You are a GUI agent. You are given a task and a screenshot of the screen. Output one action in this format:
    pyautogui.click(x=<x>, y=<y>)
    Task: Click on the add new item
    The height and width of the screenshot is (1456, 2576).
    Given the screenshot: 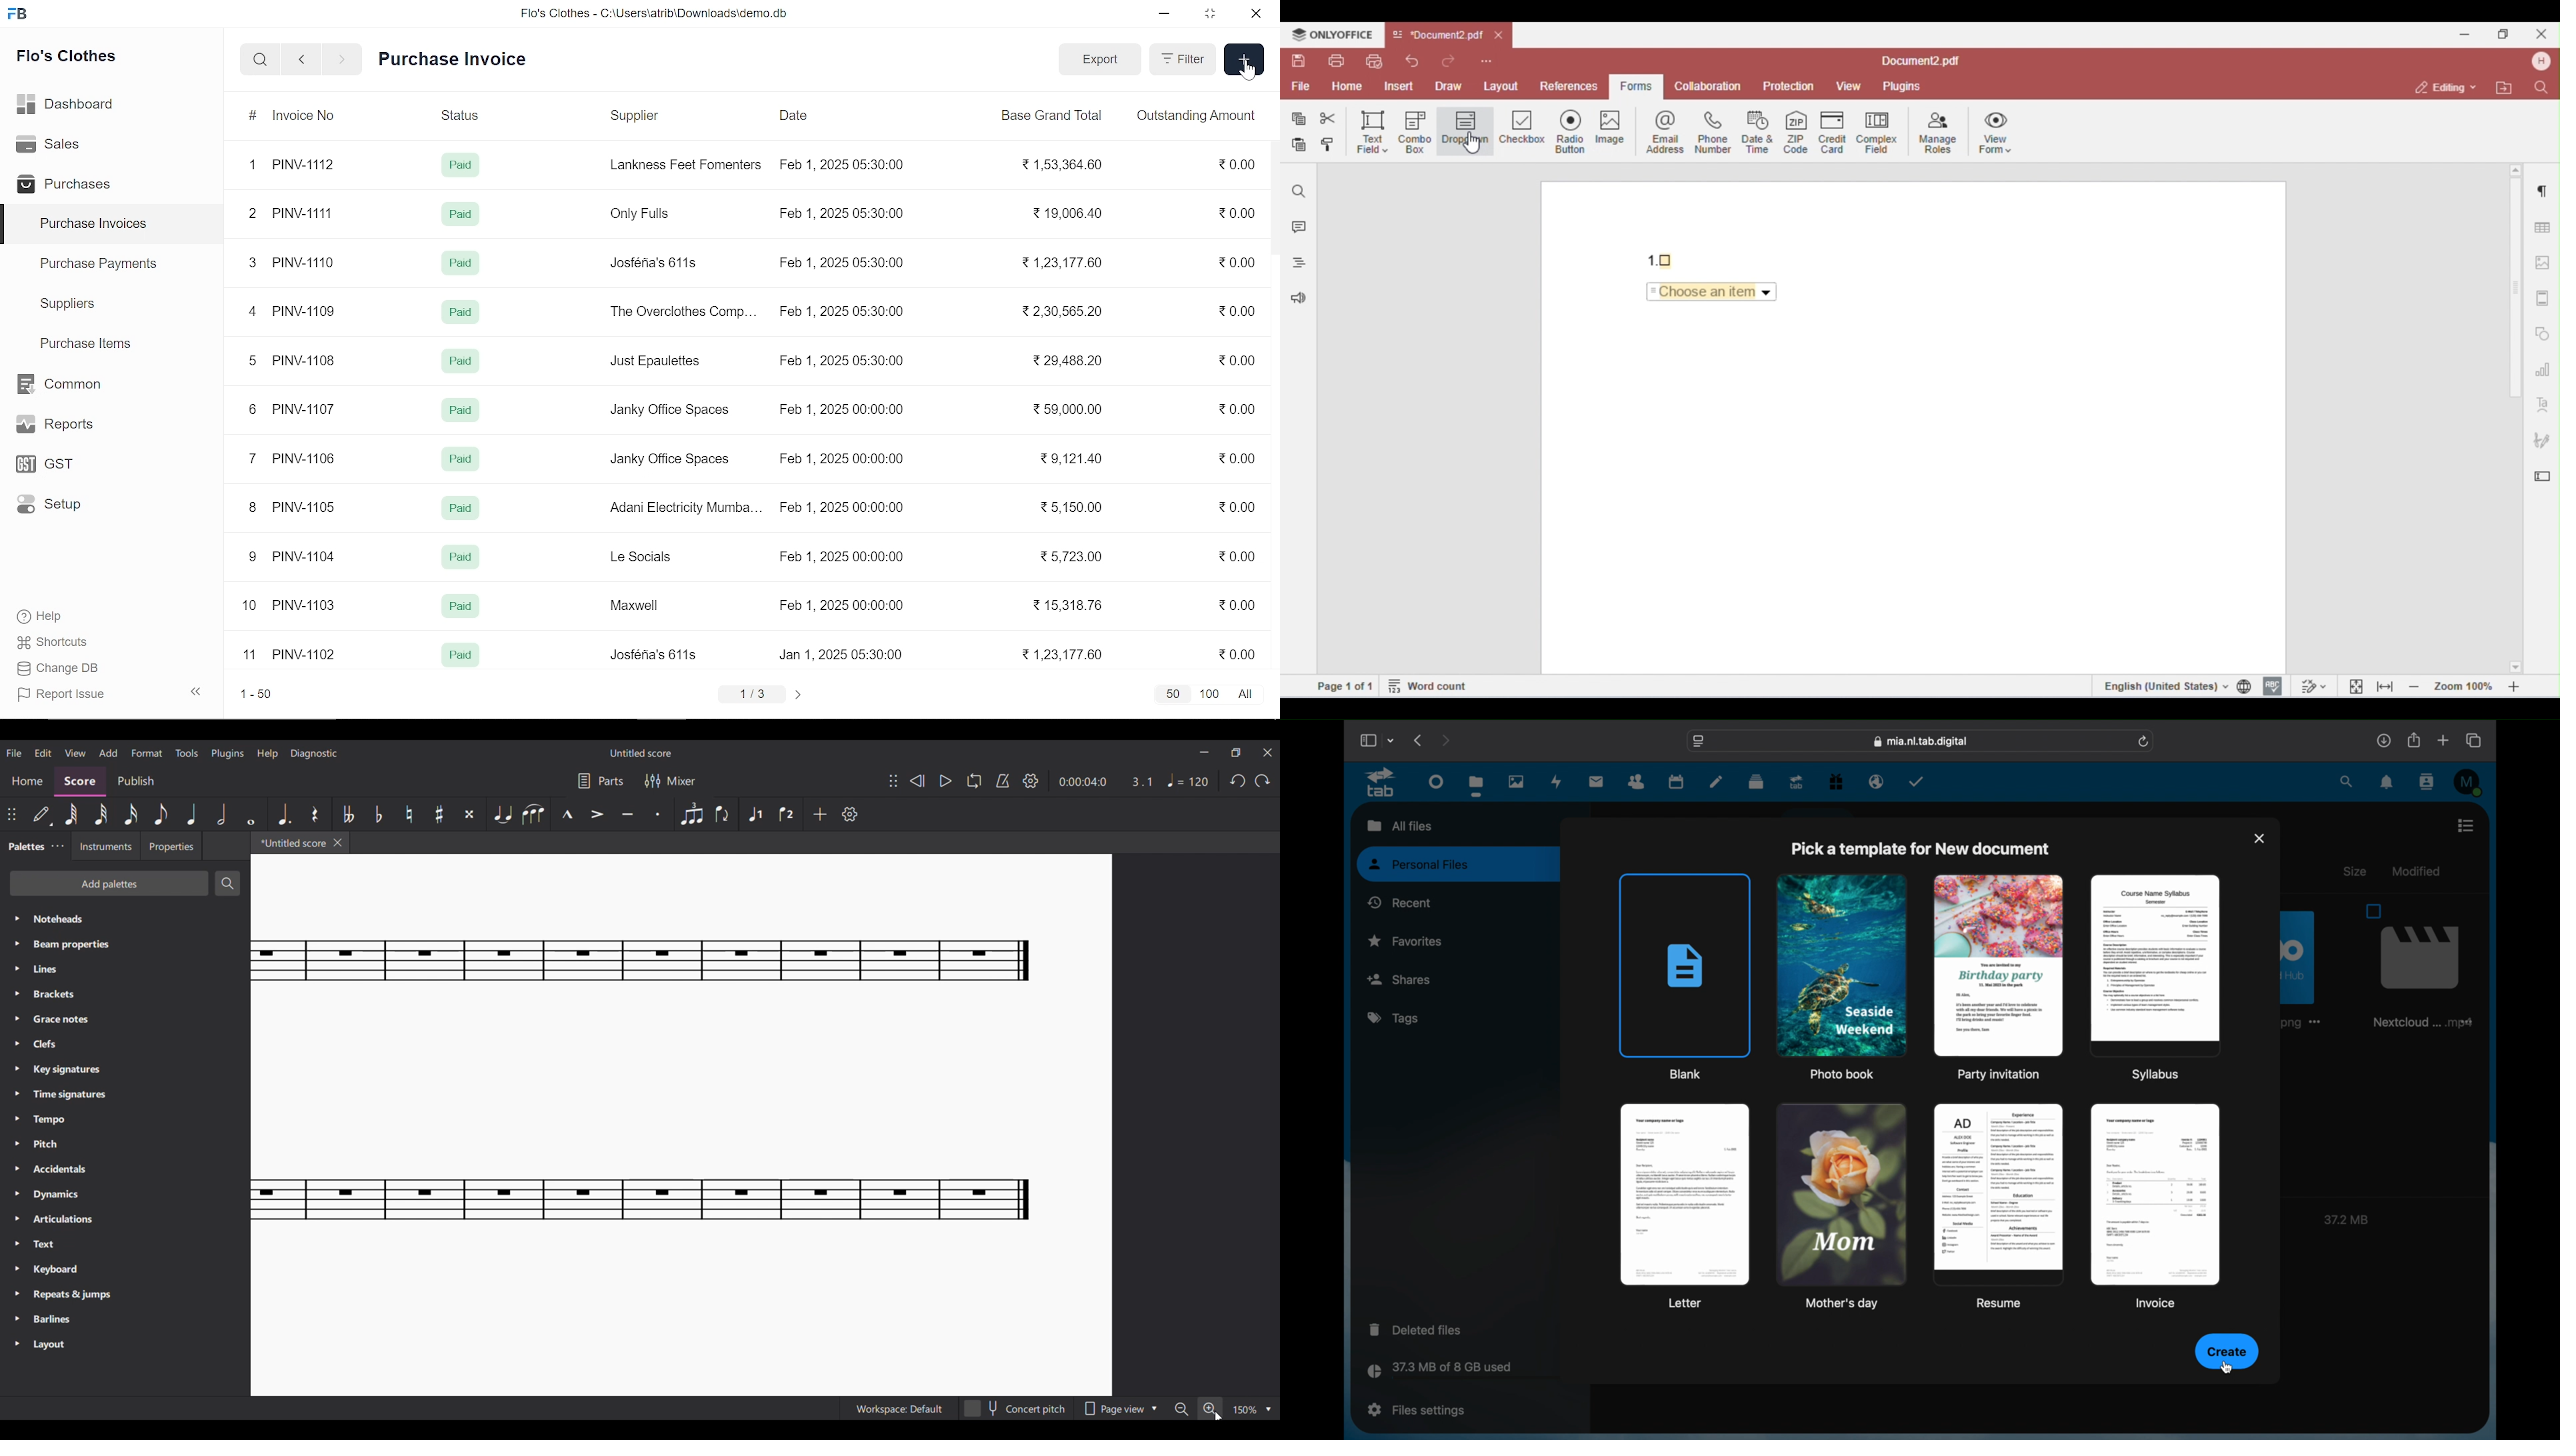 What is the action you would take?
    pyautogui.click(x=1244, y=59)
    